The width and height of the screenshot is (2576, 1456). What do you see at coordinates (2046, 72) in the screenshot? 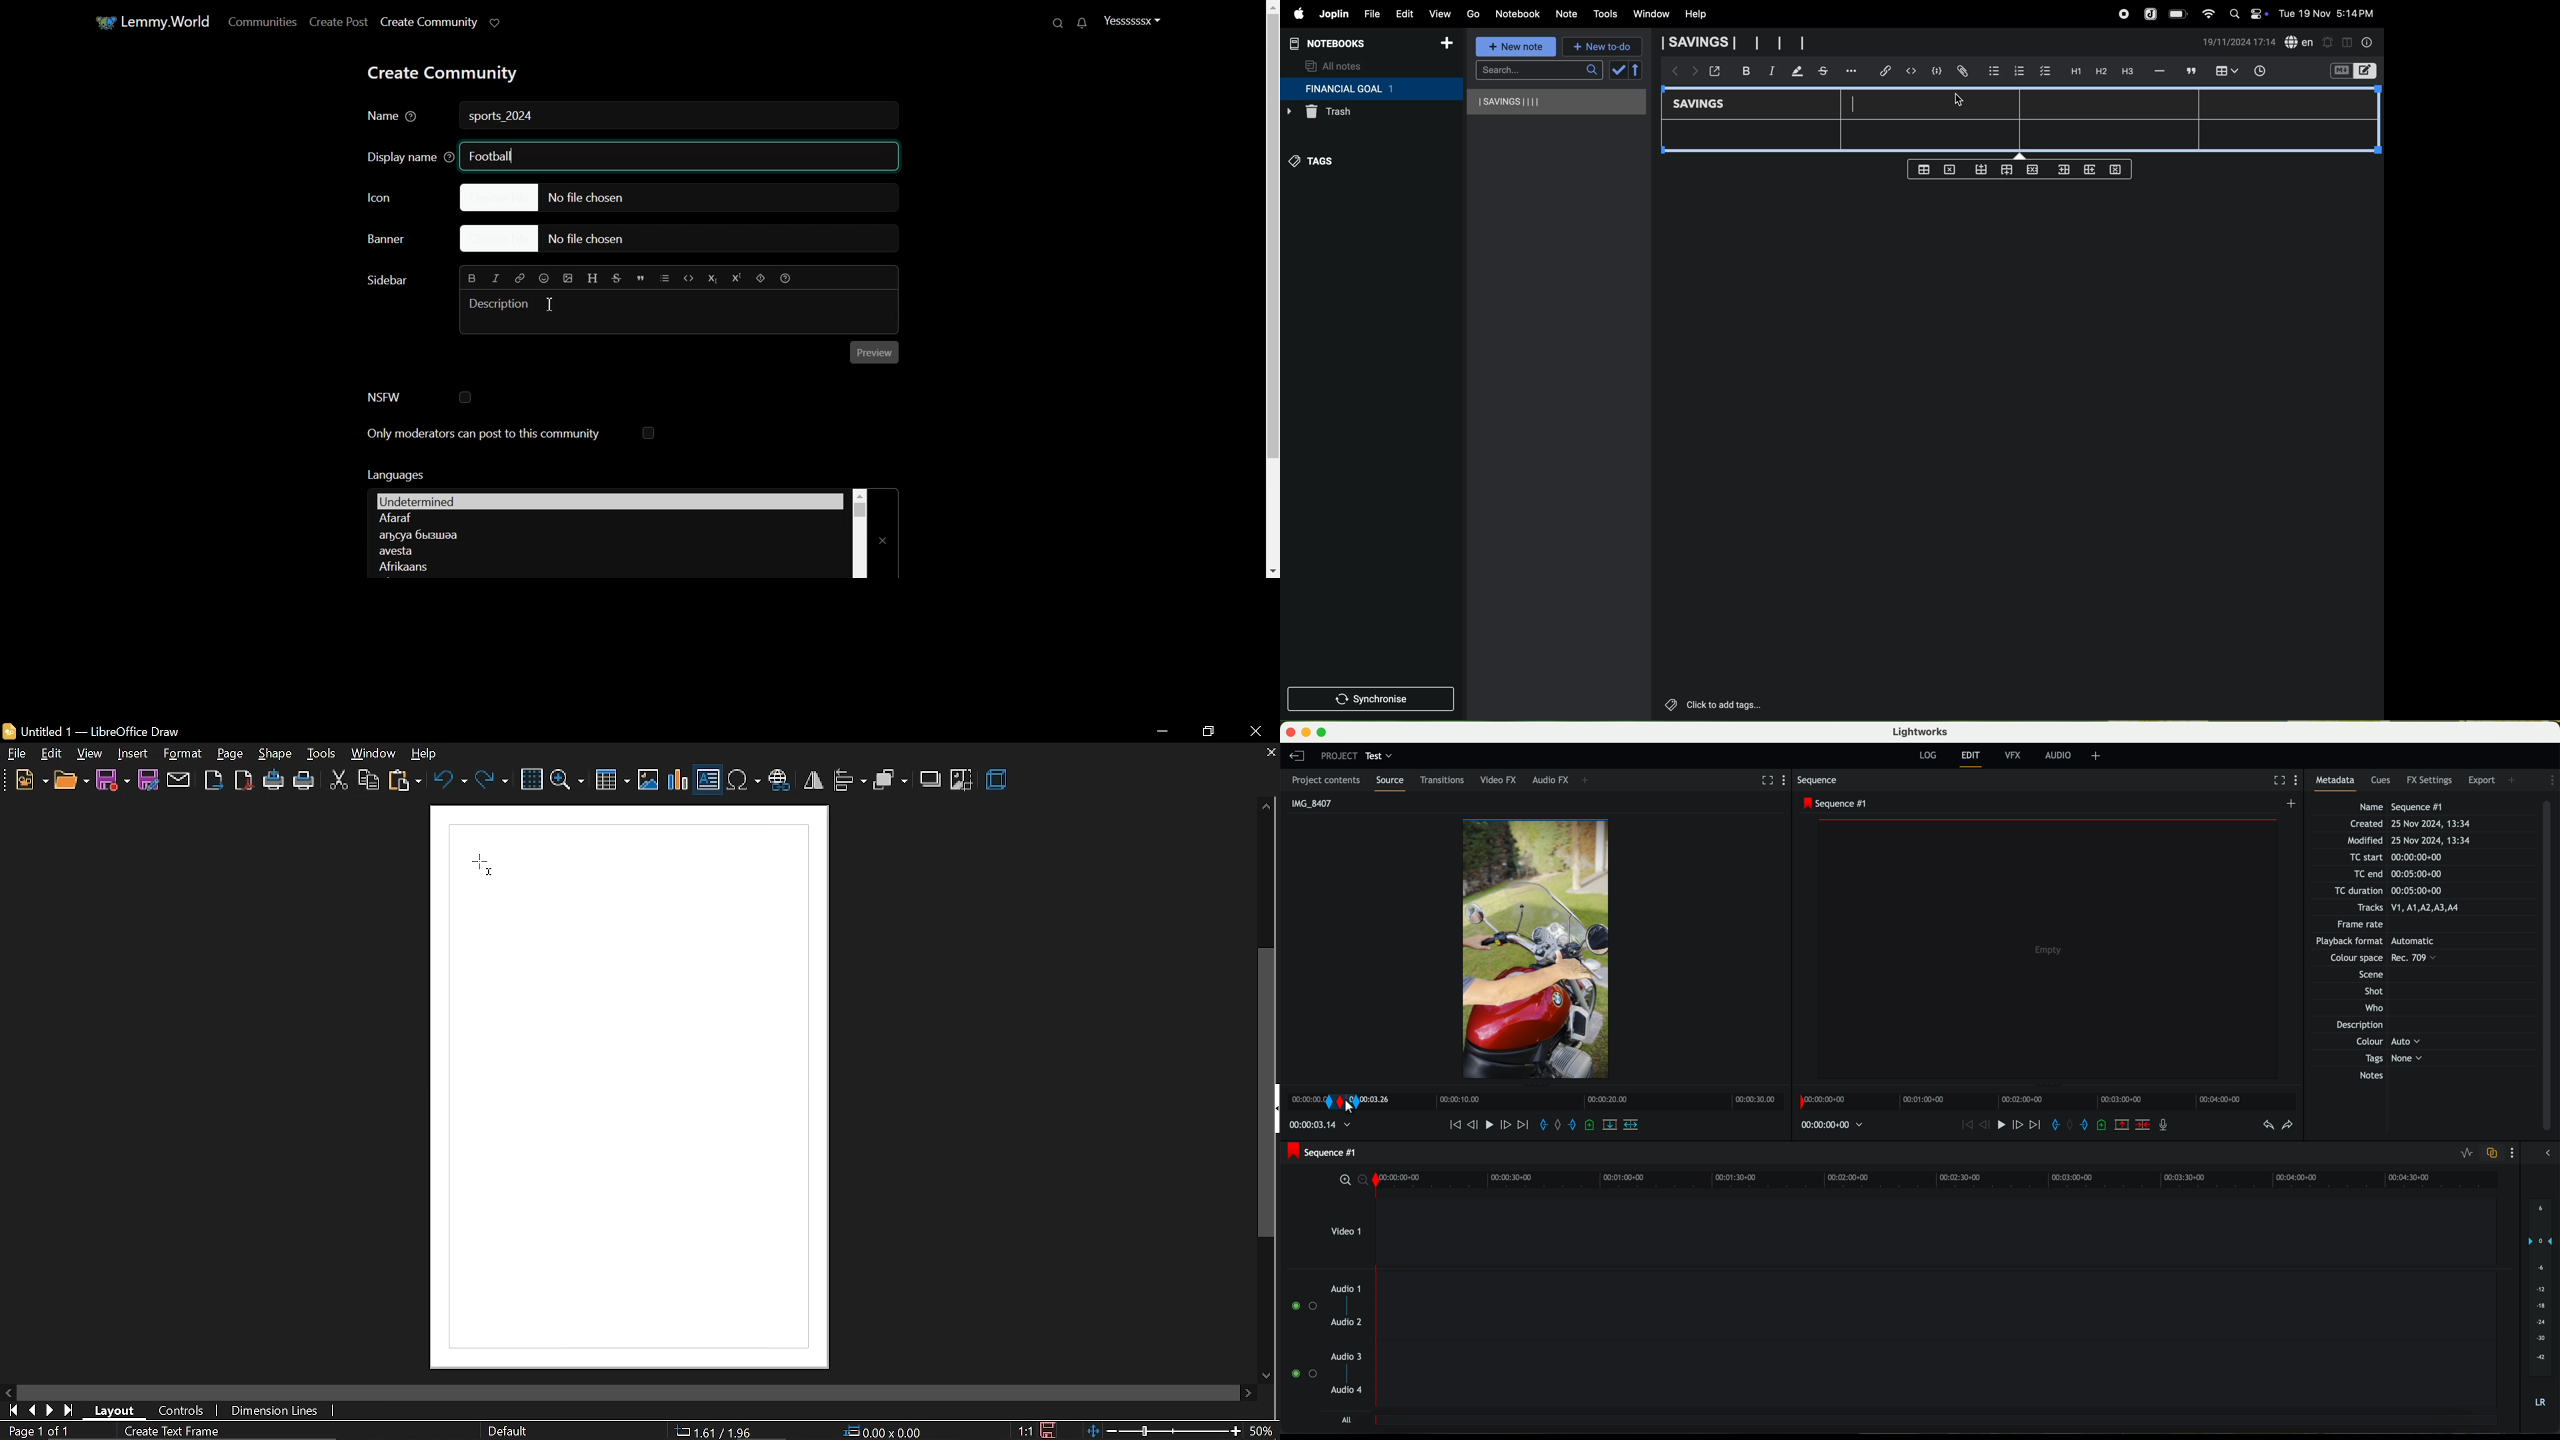
I see `check box` at bounding box center [2046, 72].